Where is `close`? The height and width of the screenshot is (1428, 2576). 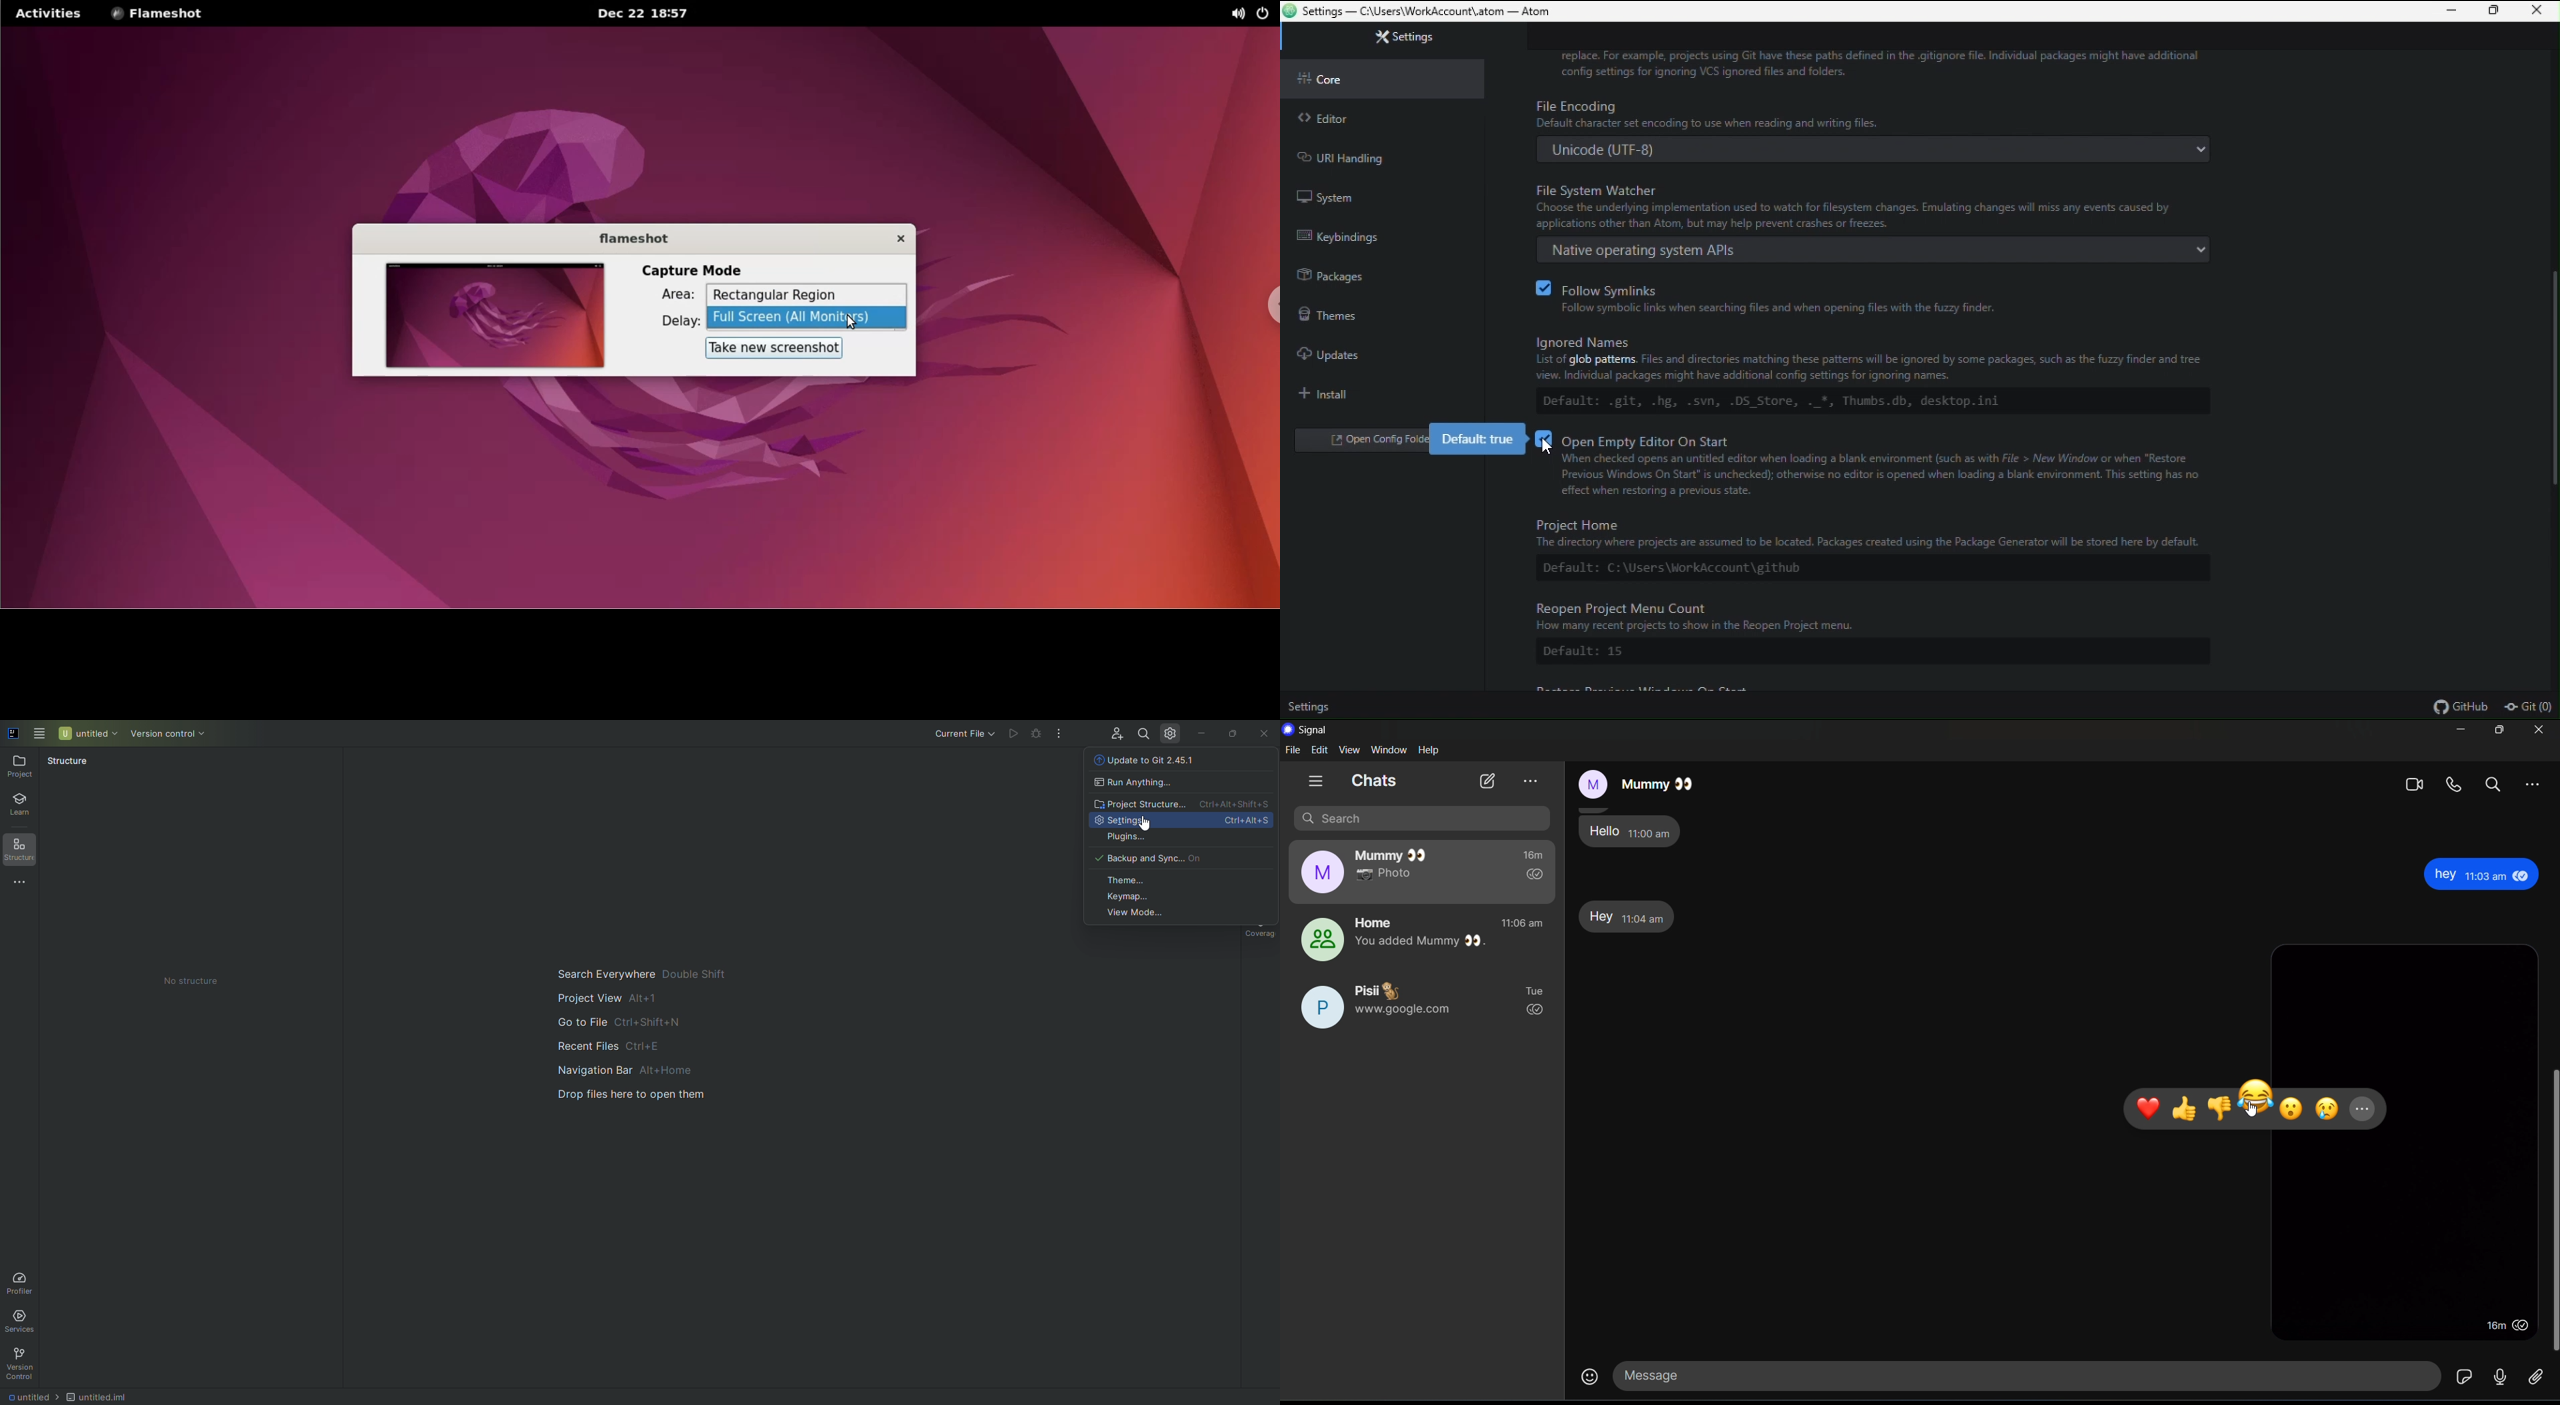 close is located at coordinates (2535, 11).